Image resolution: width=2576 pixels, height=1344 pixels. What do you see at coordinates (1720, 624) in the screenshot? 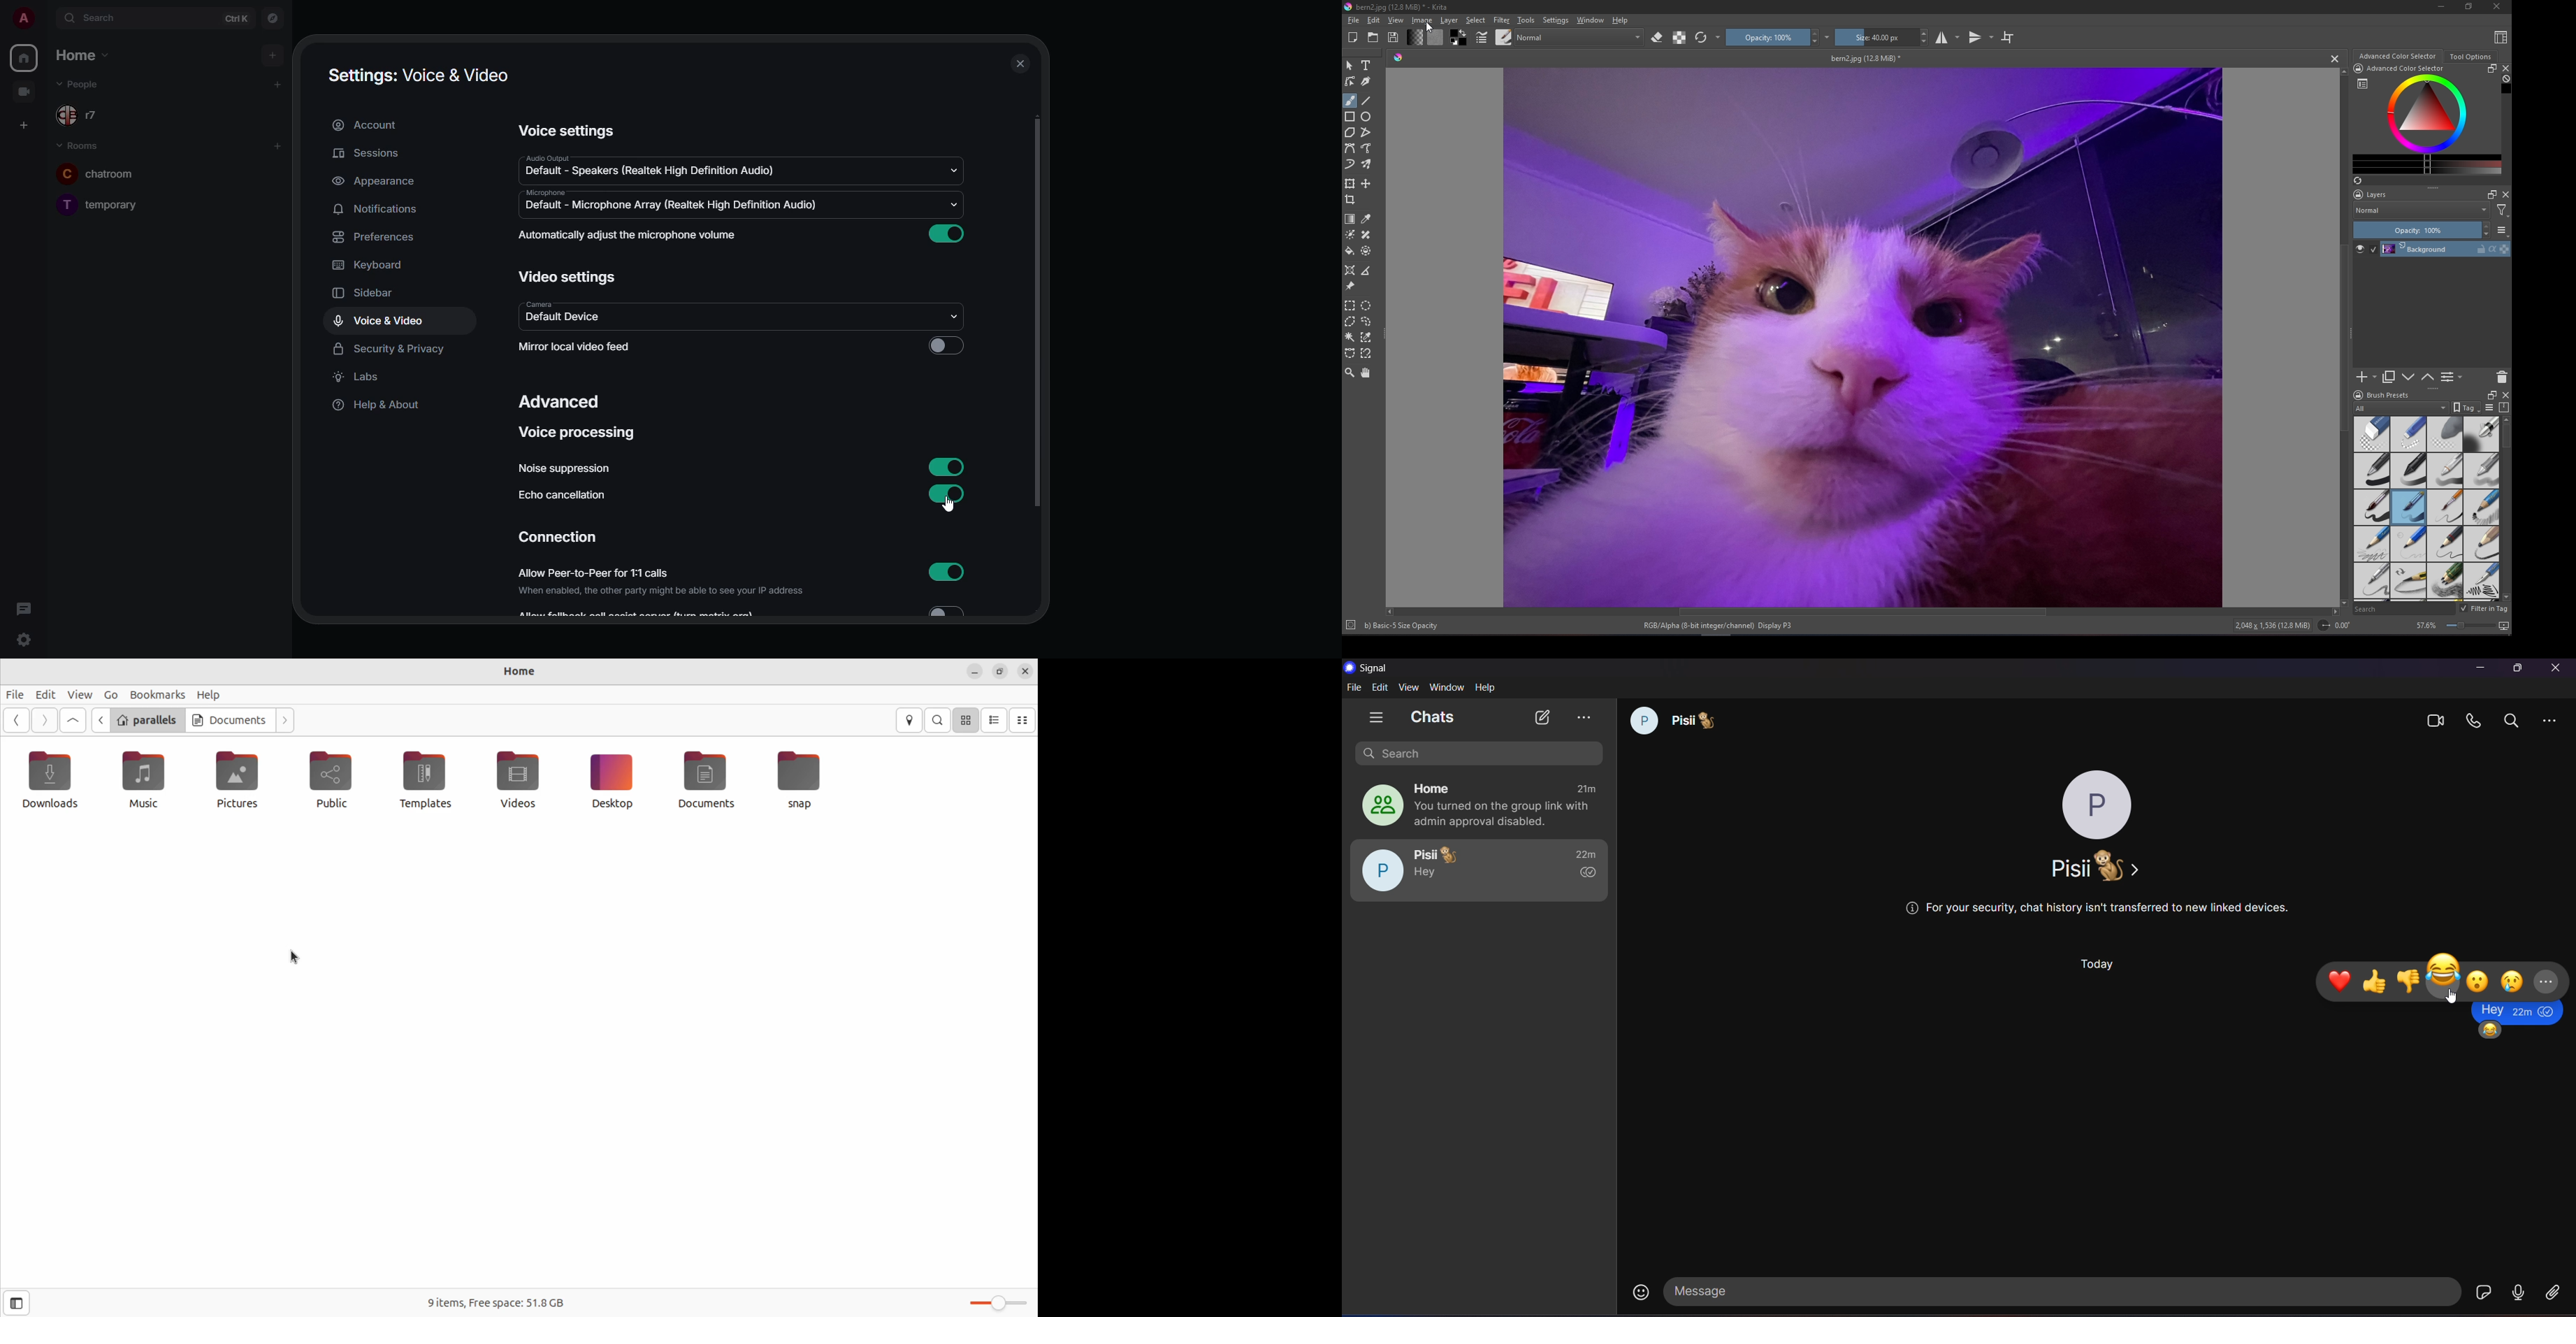
I see `RGB/alpha (8-bit integer/channel) display p3` at bounding box center [1720, 624].